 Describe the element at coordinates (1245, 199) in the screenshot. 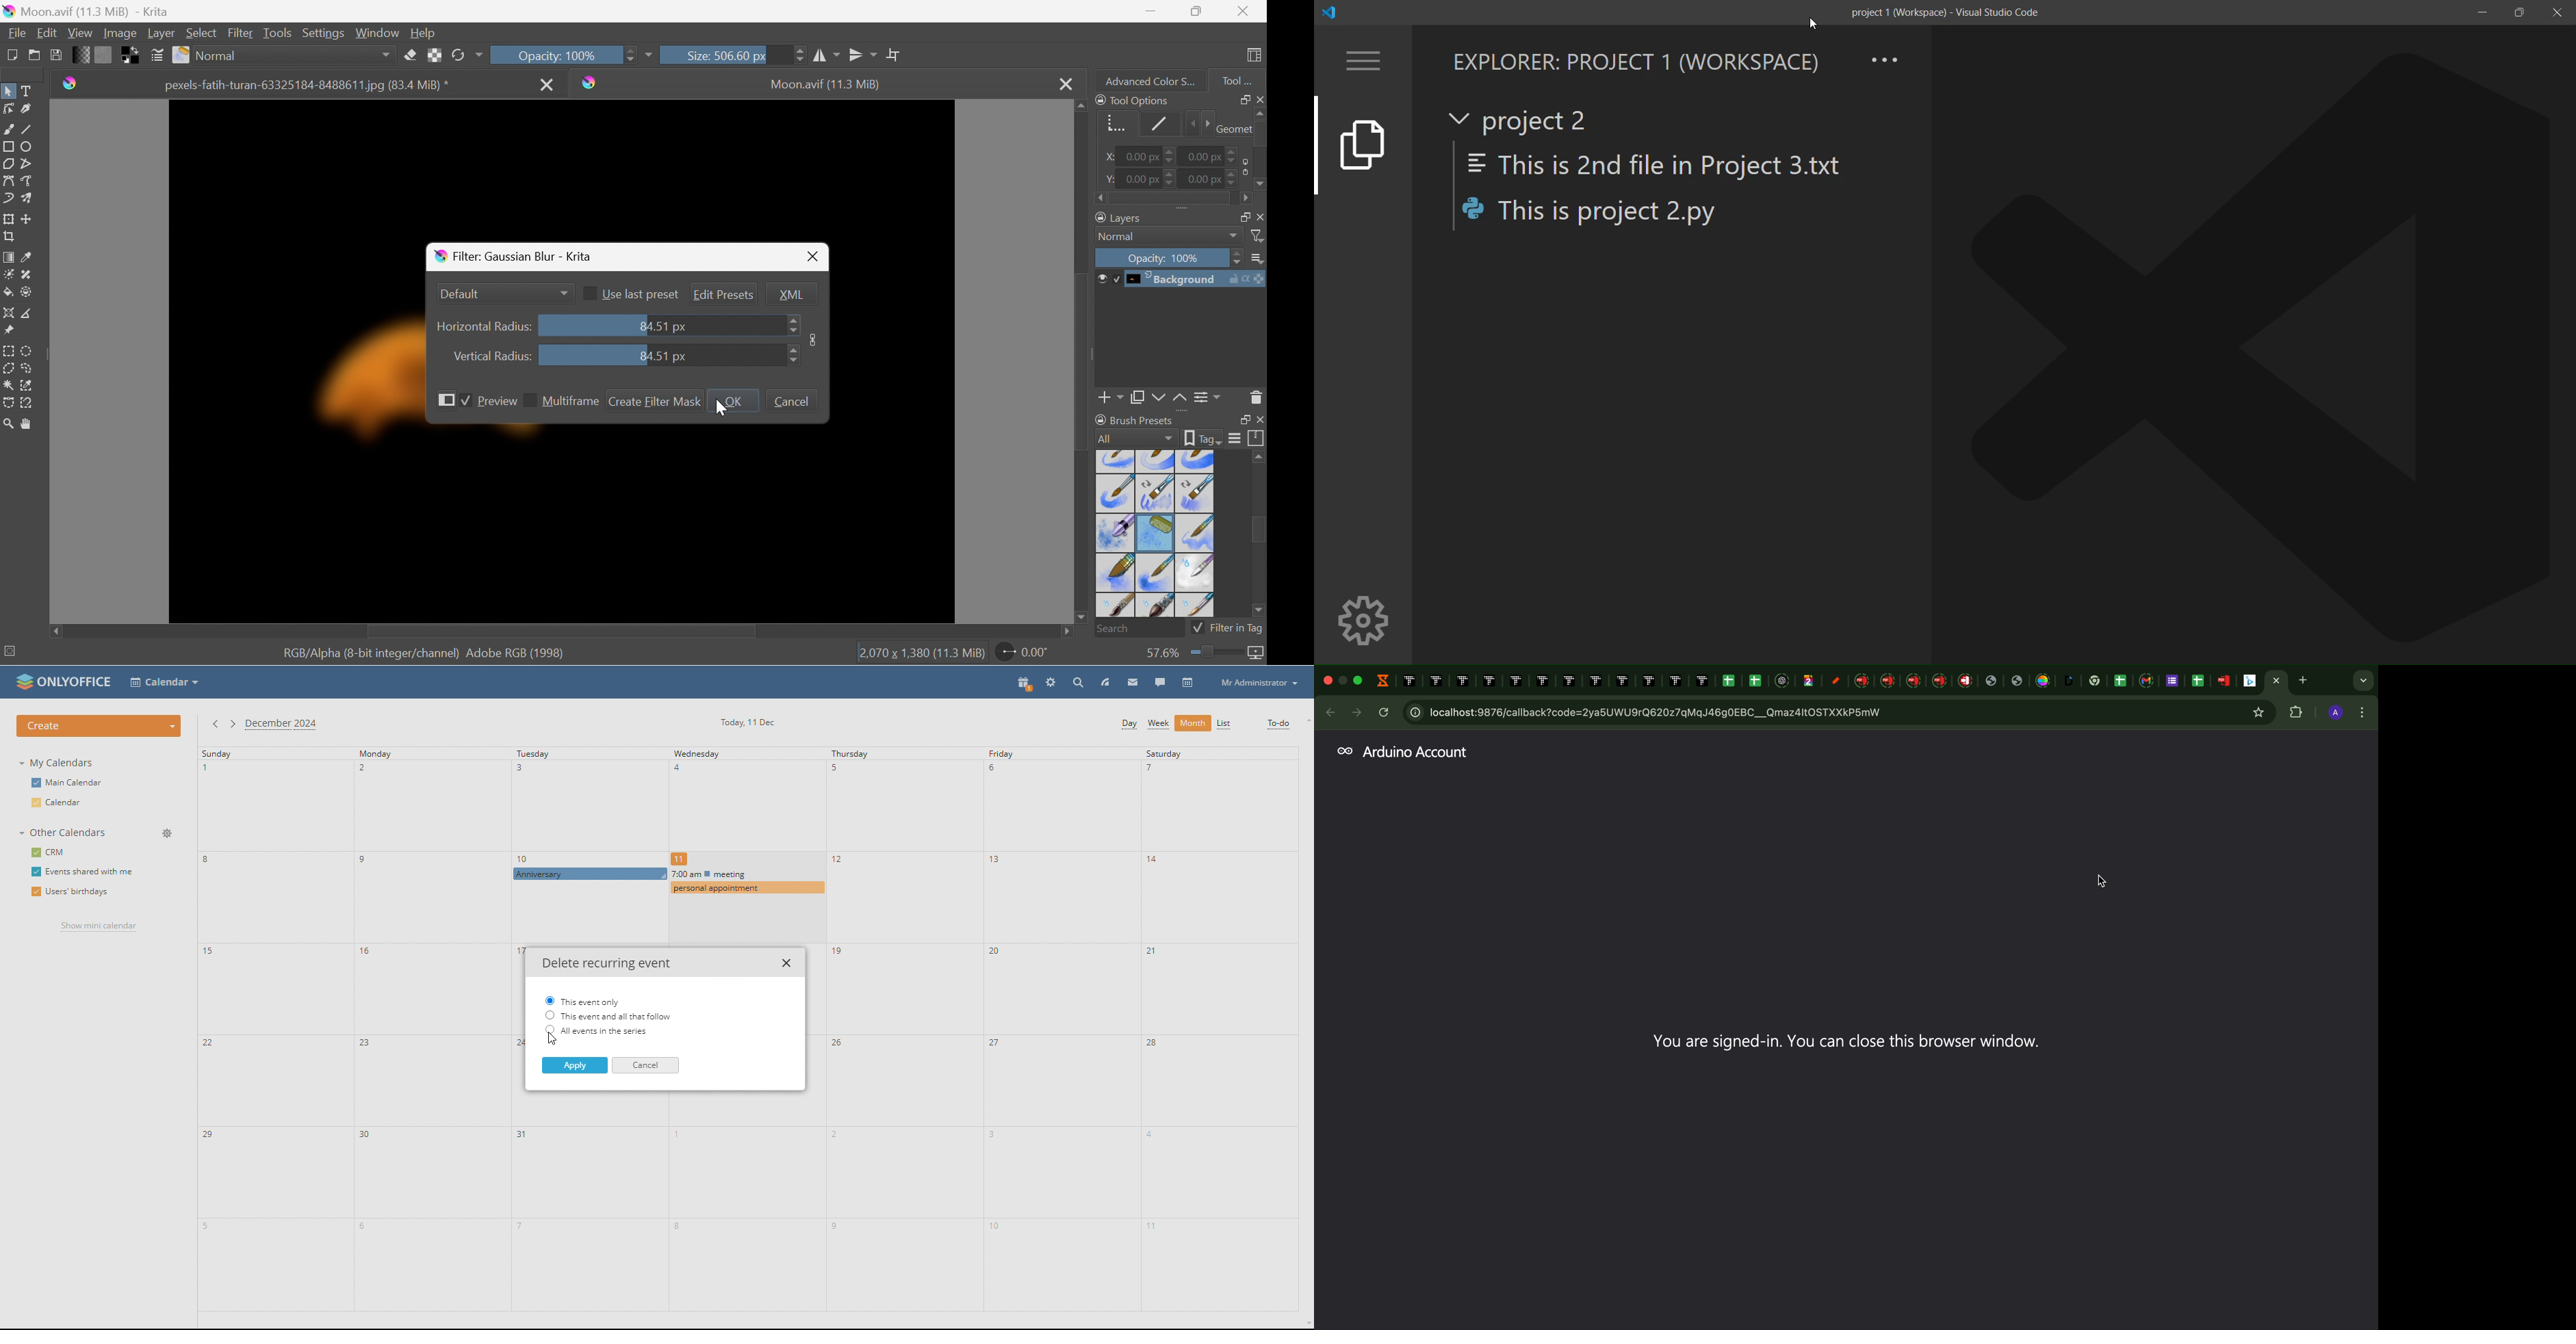

I see `Scroll right` at that location.